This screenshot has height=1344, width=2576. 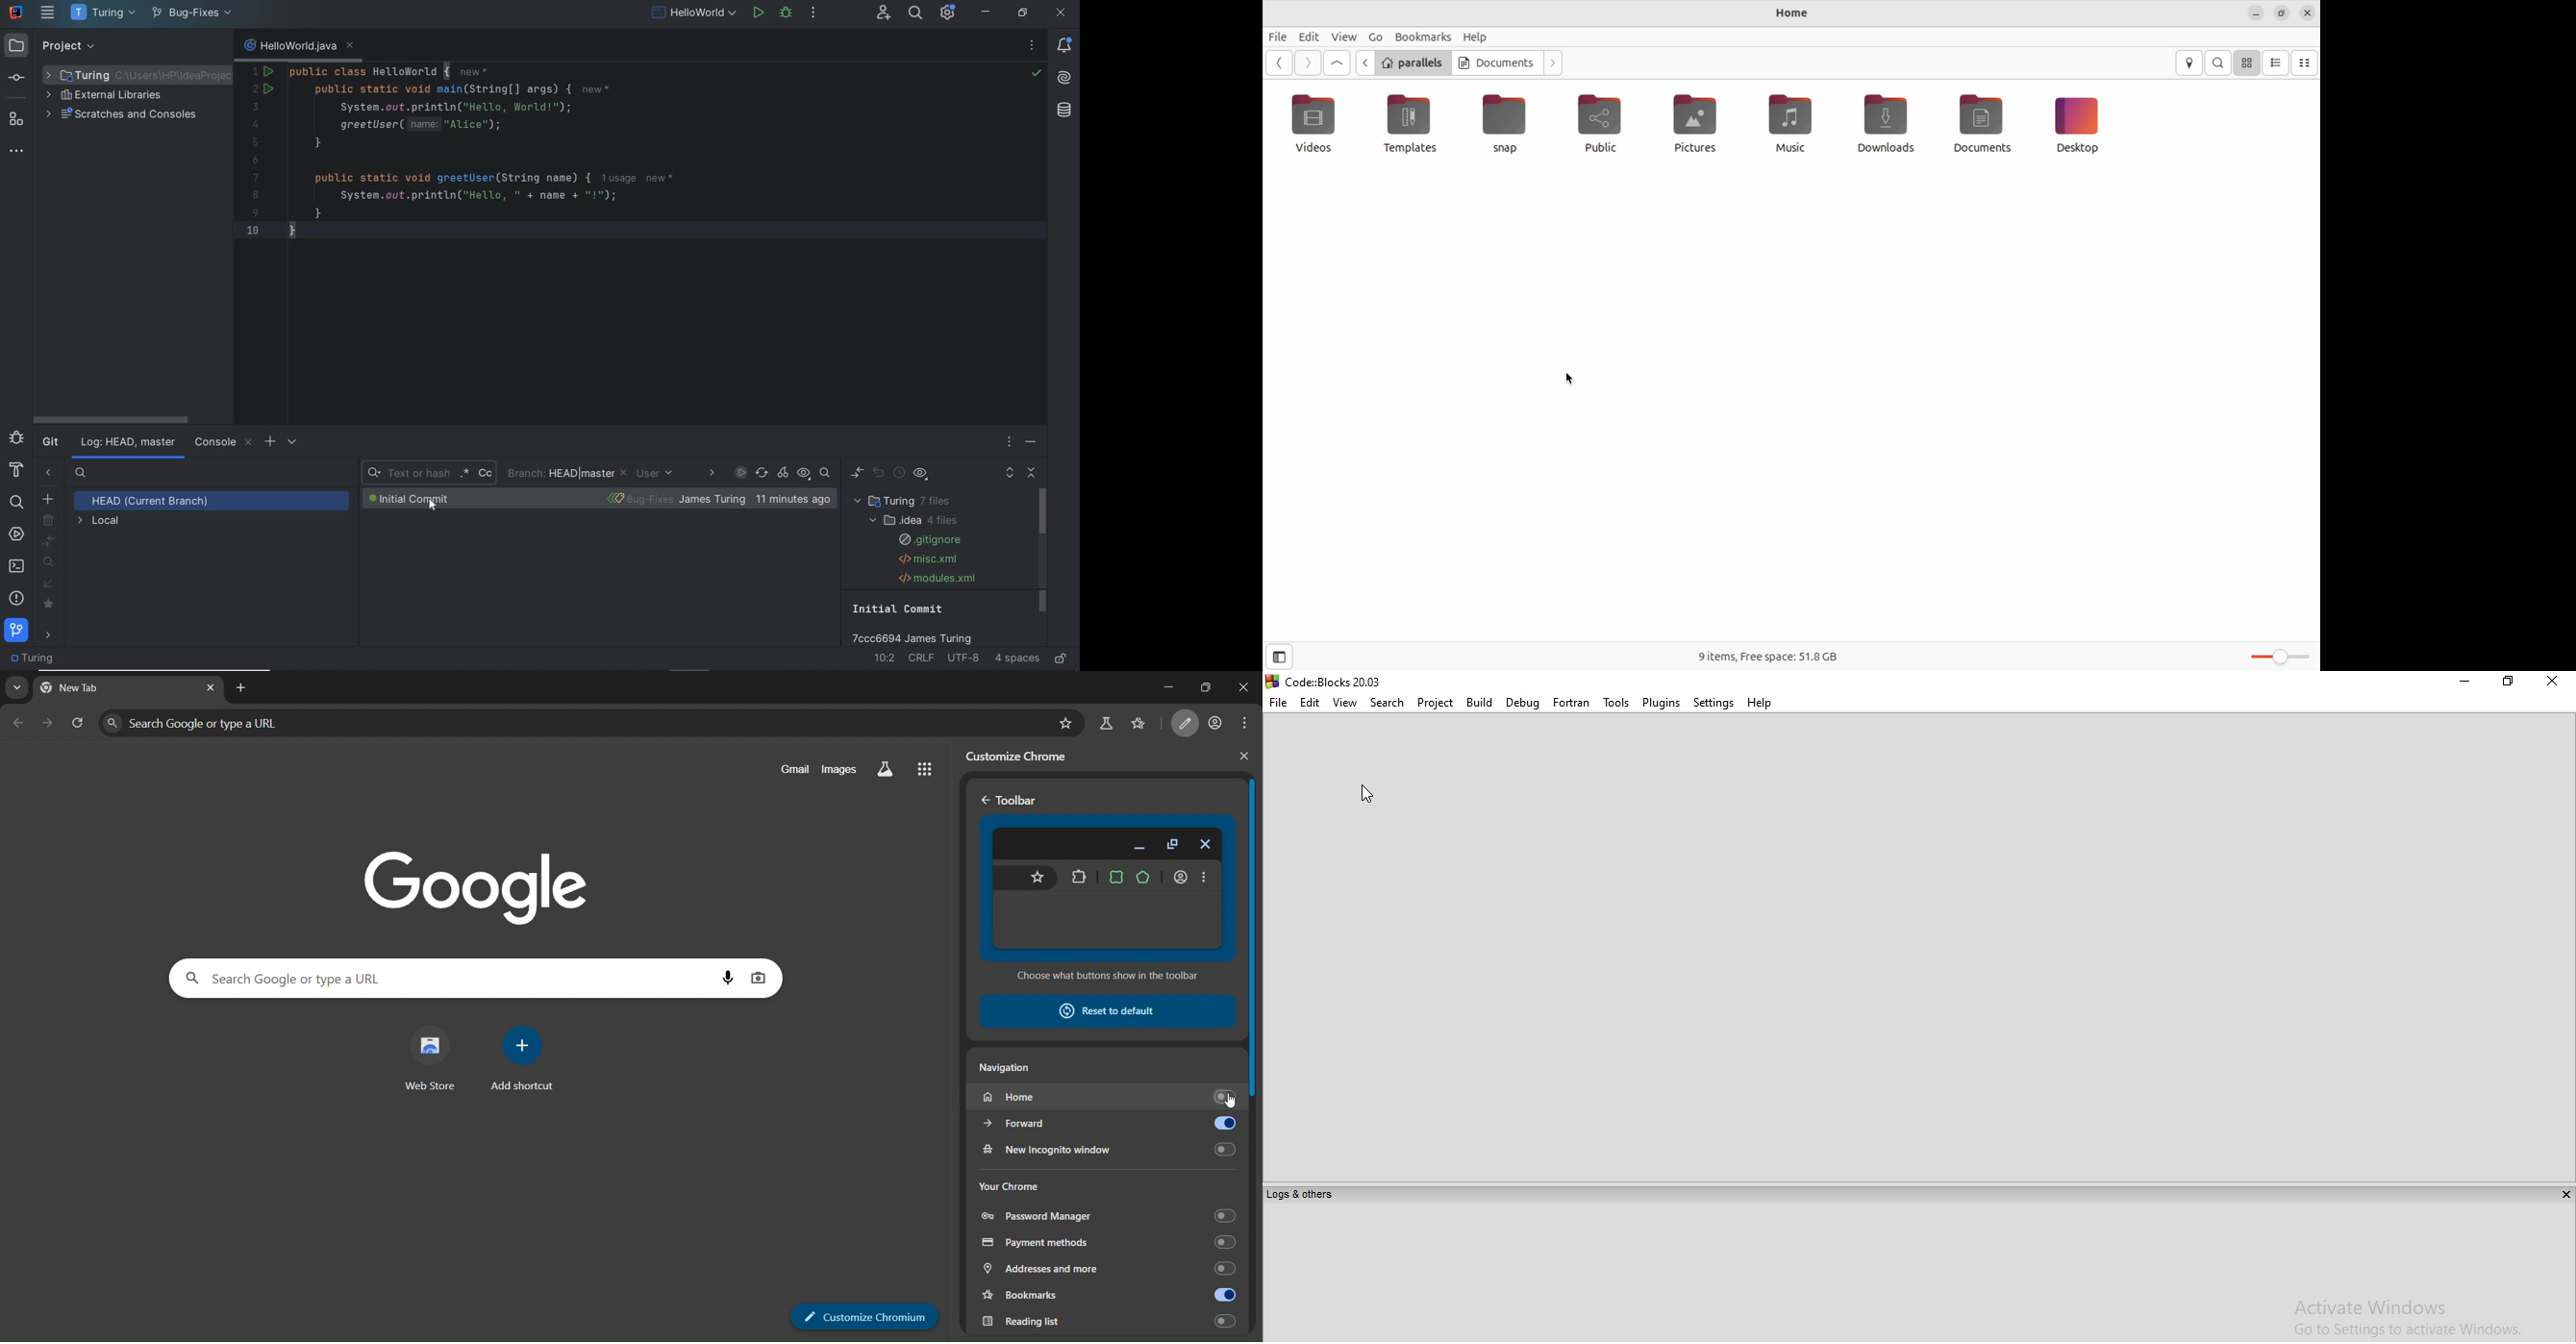 I want to click on code with me, so click(x=885, y=14).